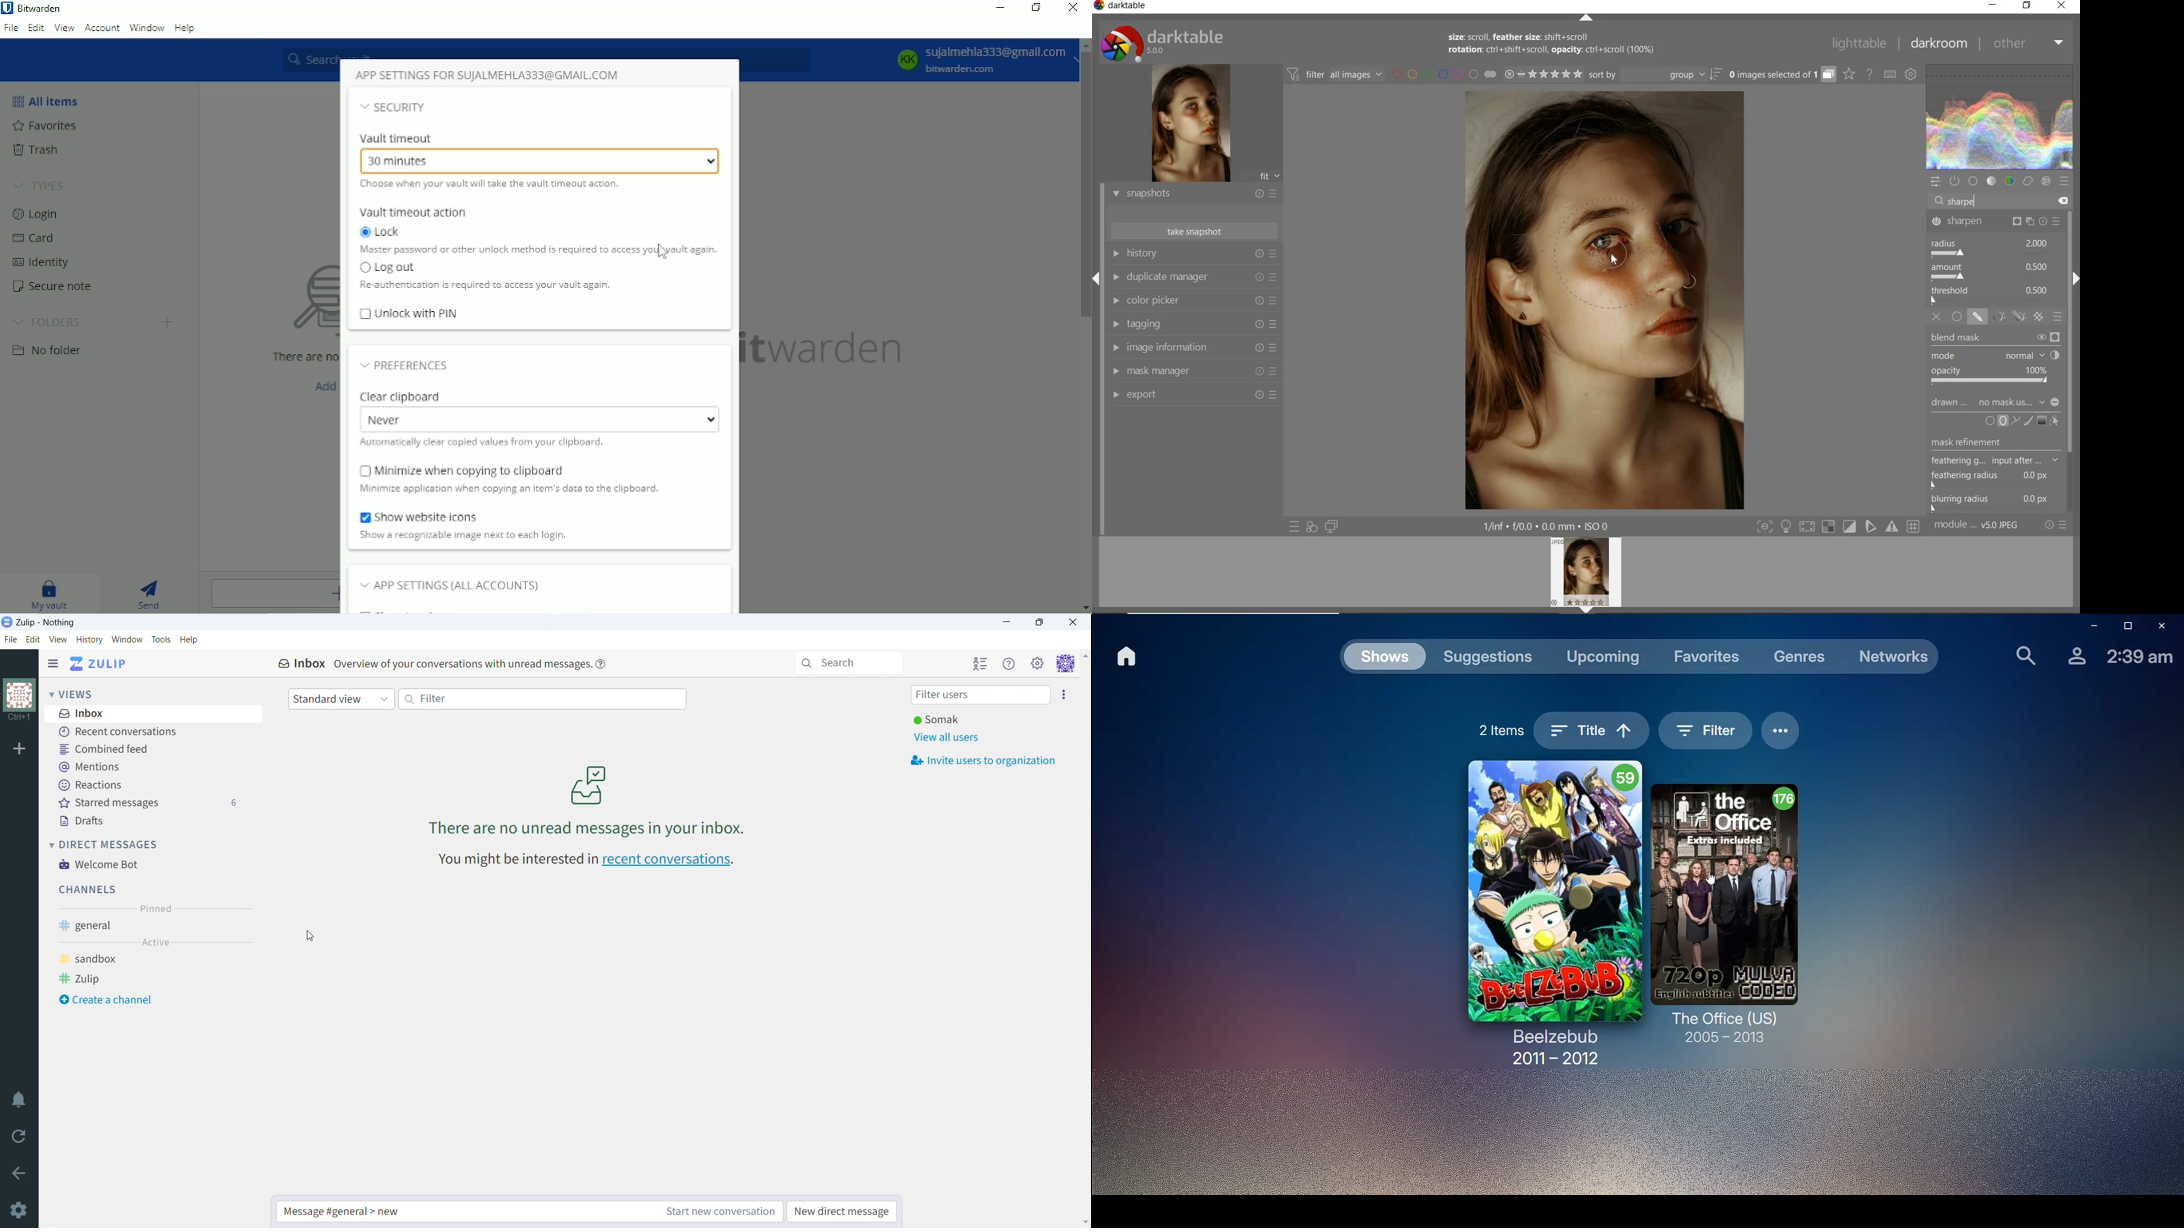 This screenshot has width=2184, height=1232. I want to click on filter, so click(544, 699).